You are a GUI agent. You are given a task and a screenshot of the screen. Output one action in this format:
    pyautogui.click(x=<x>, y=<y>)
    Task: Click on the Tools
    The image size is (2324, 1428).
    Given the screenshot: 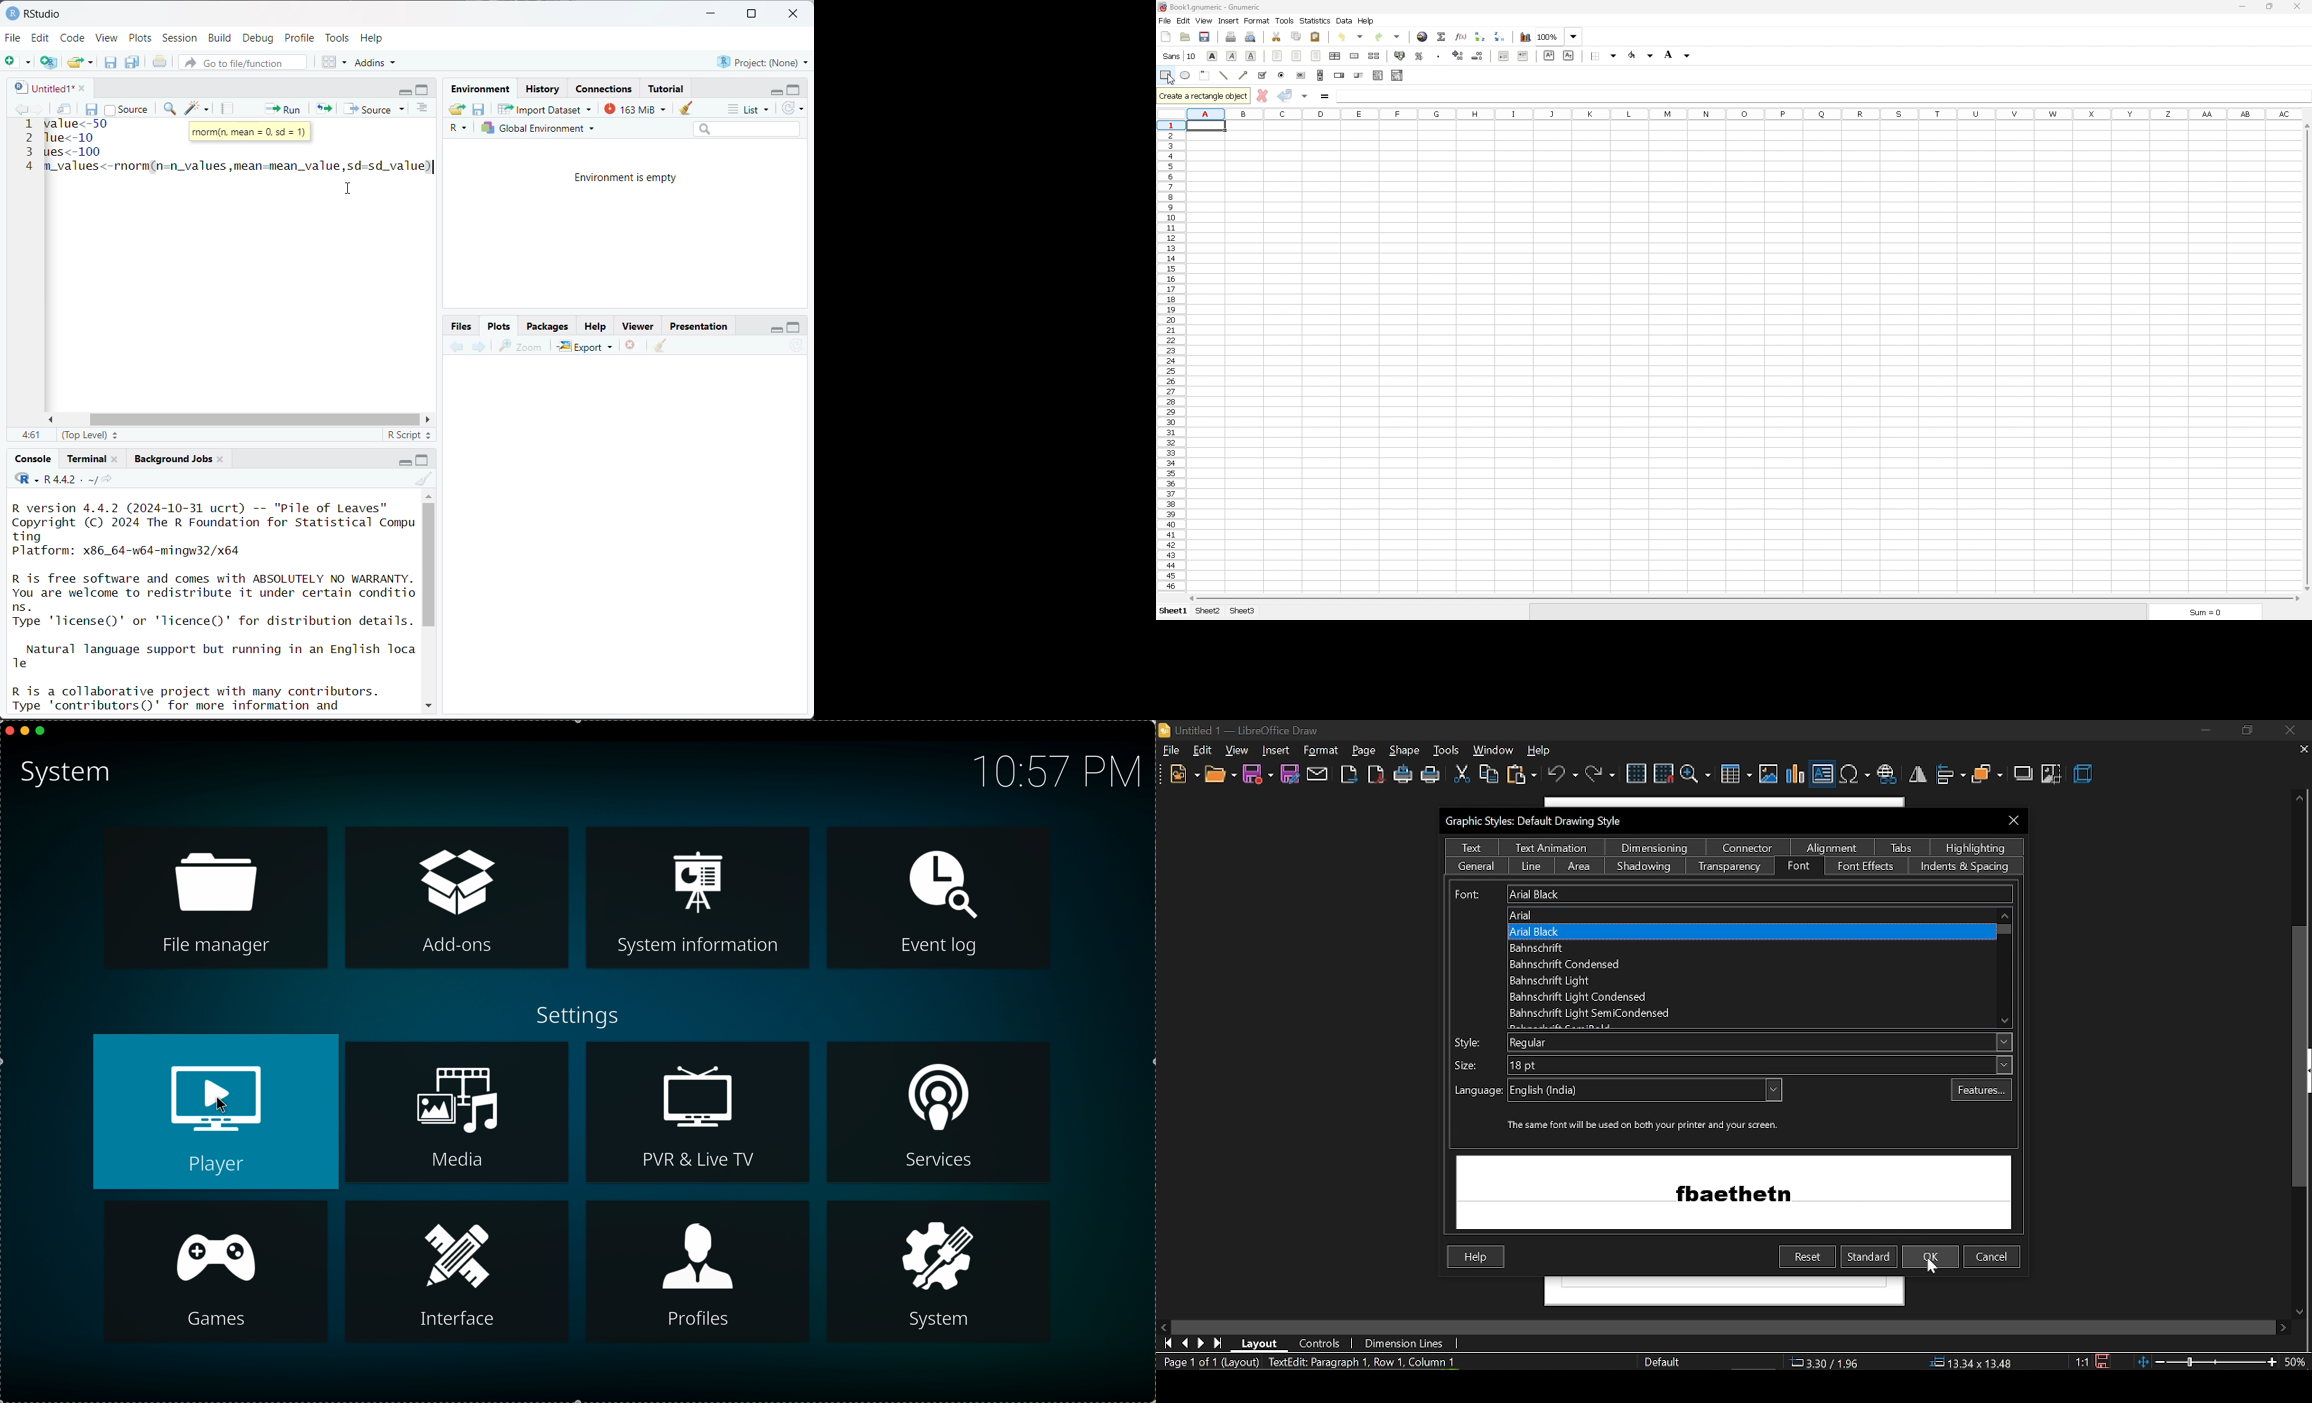 What is the action you would take?
    pyautogui.click(x=337, y=37)
    